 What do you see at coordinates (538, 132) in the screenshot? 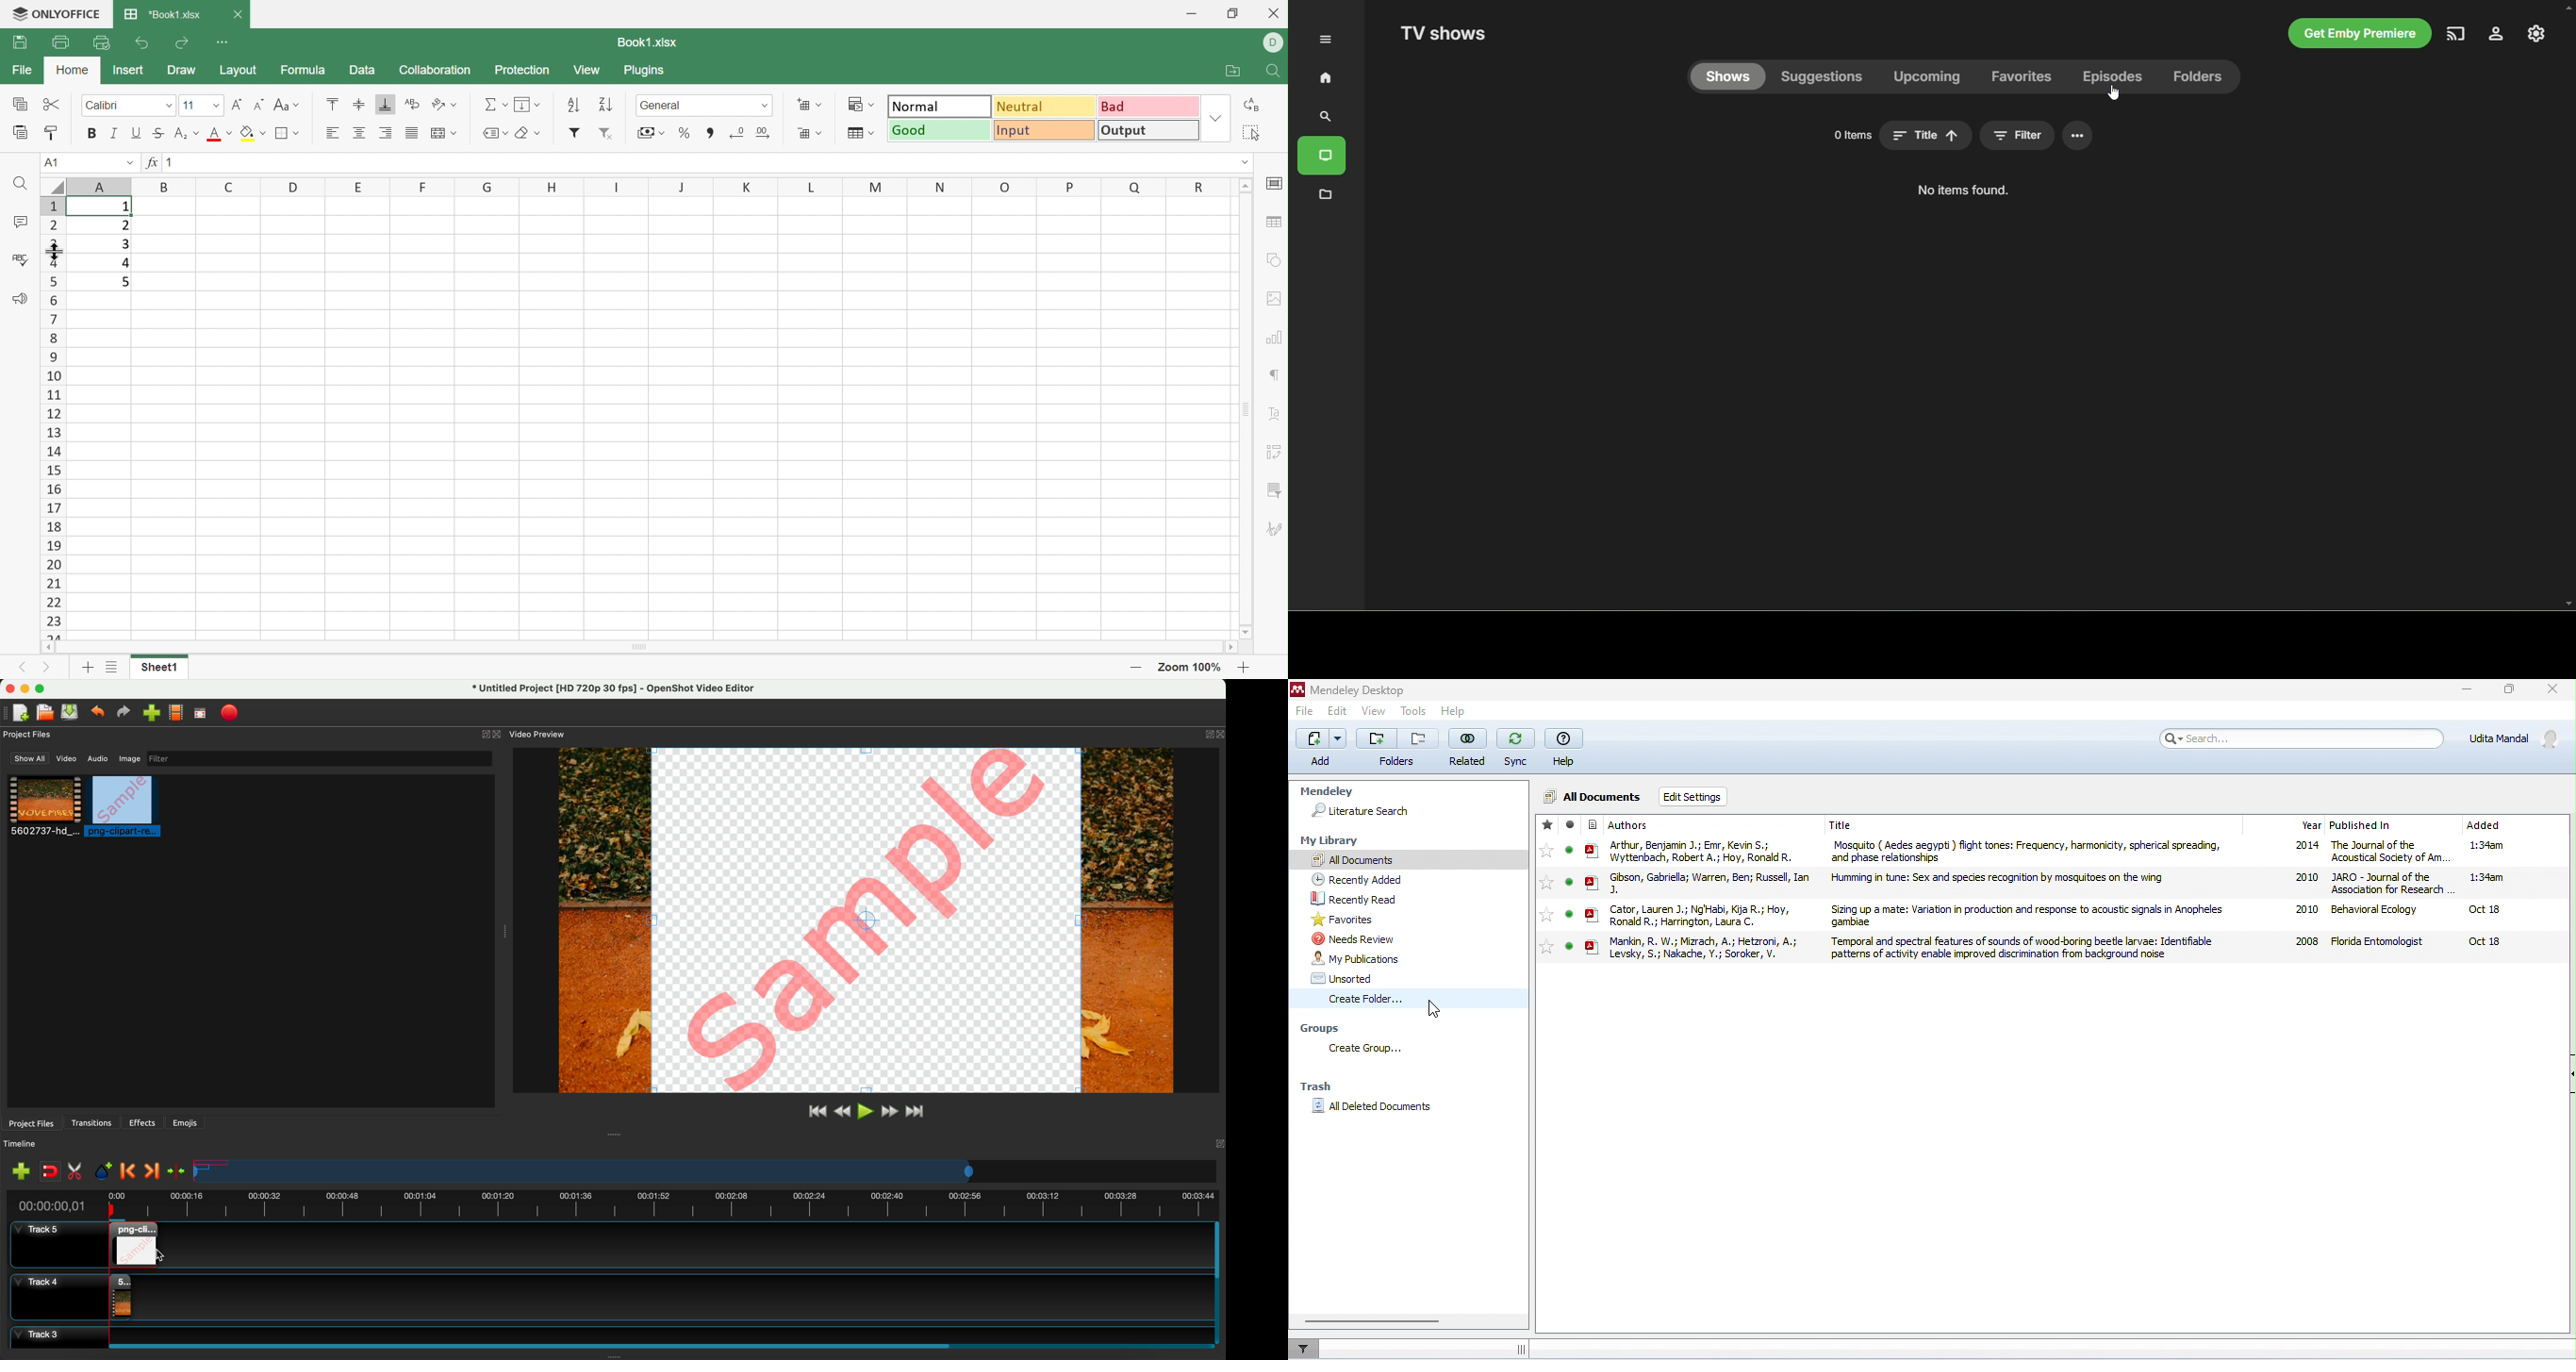
I see `Drop Down` at bounding box center [538, 132].